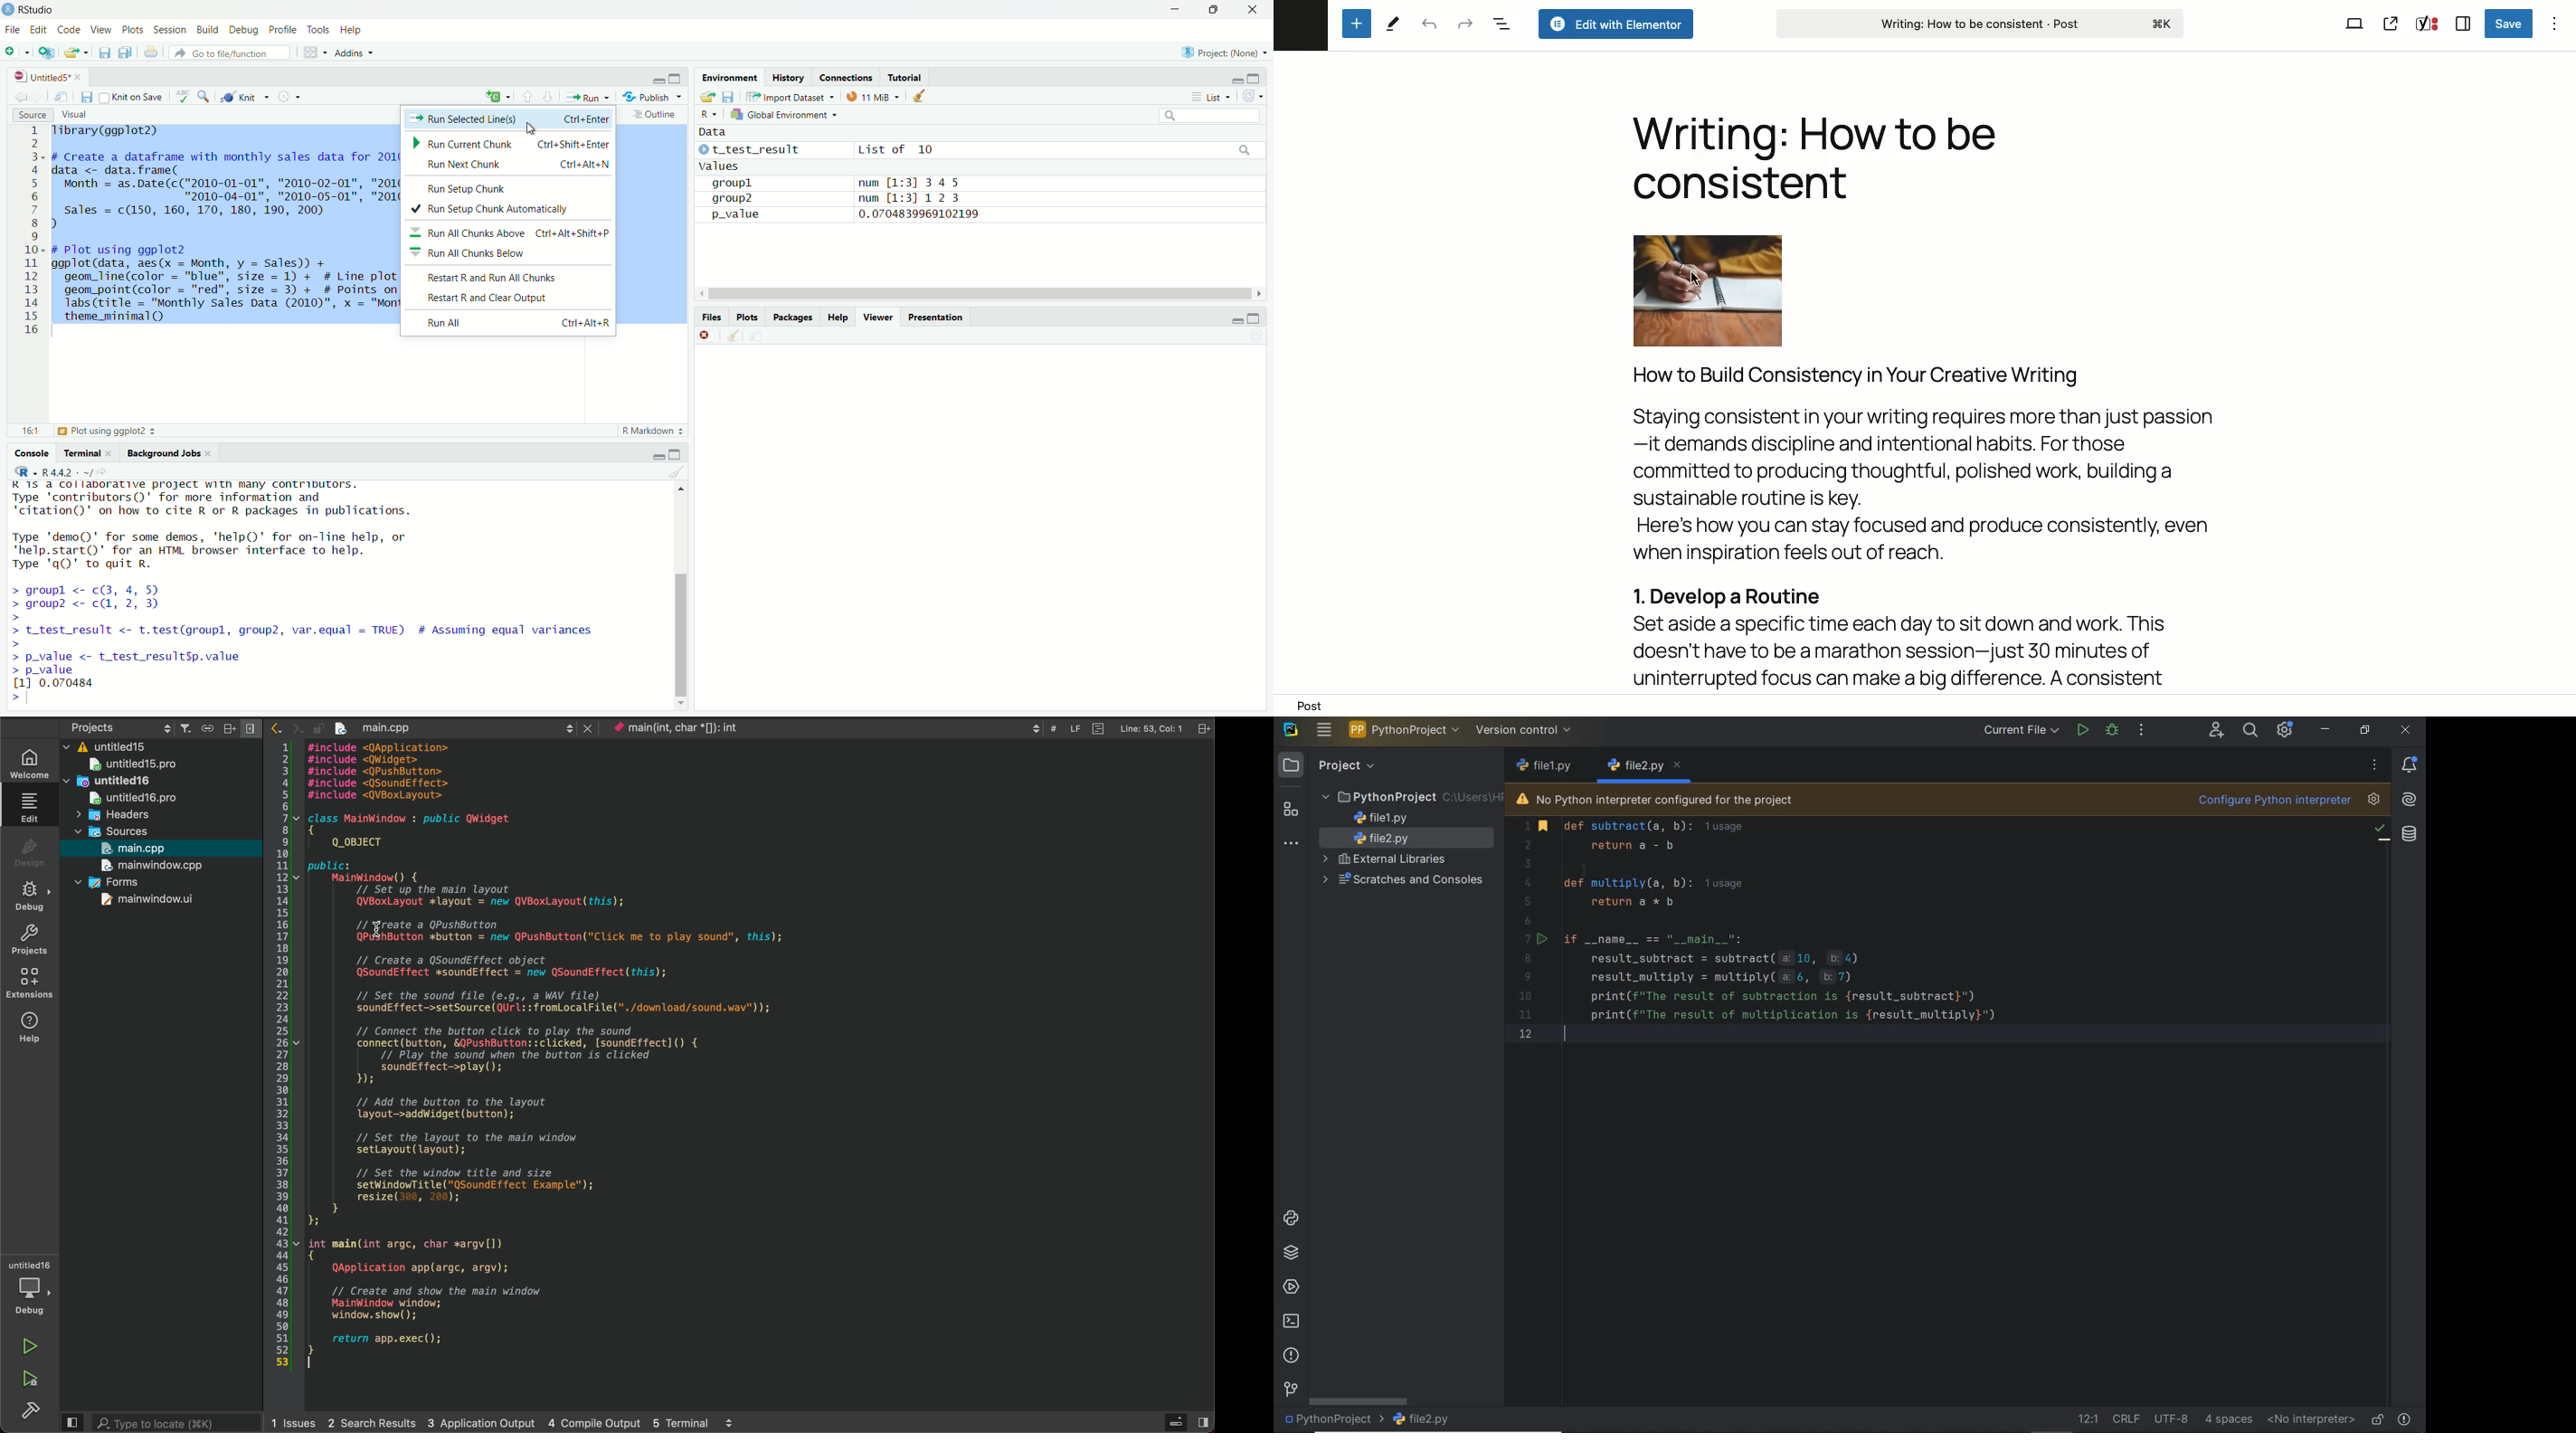 This screenshot has height=1456, width=2576. Describe the element at coordinates (837, 316) in the screenshot. I see `Help` at that location.